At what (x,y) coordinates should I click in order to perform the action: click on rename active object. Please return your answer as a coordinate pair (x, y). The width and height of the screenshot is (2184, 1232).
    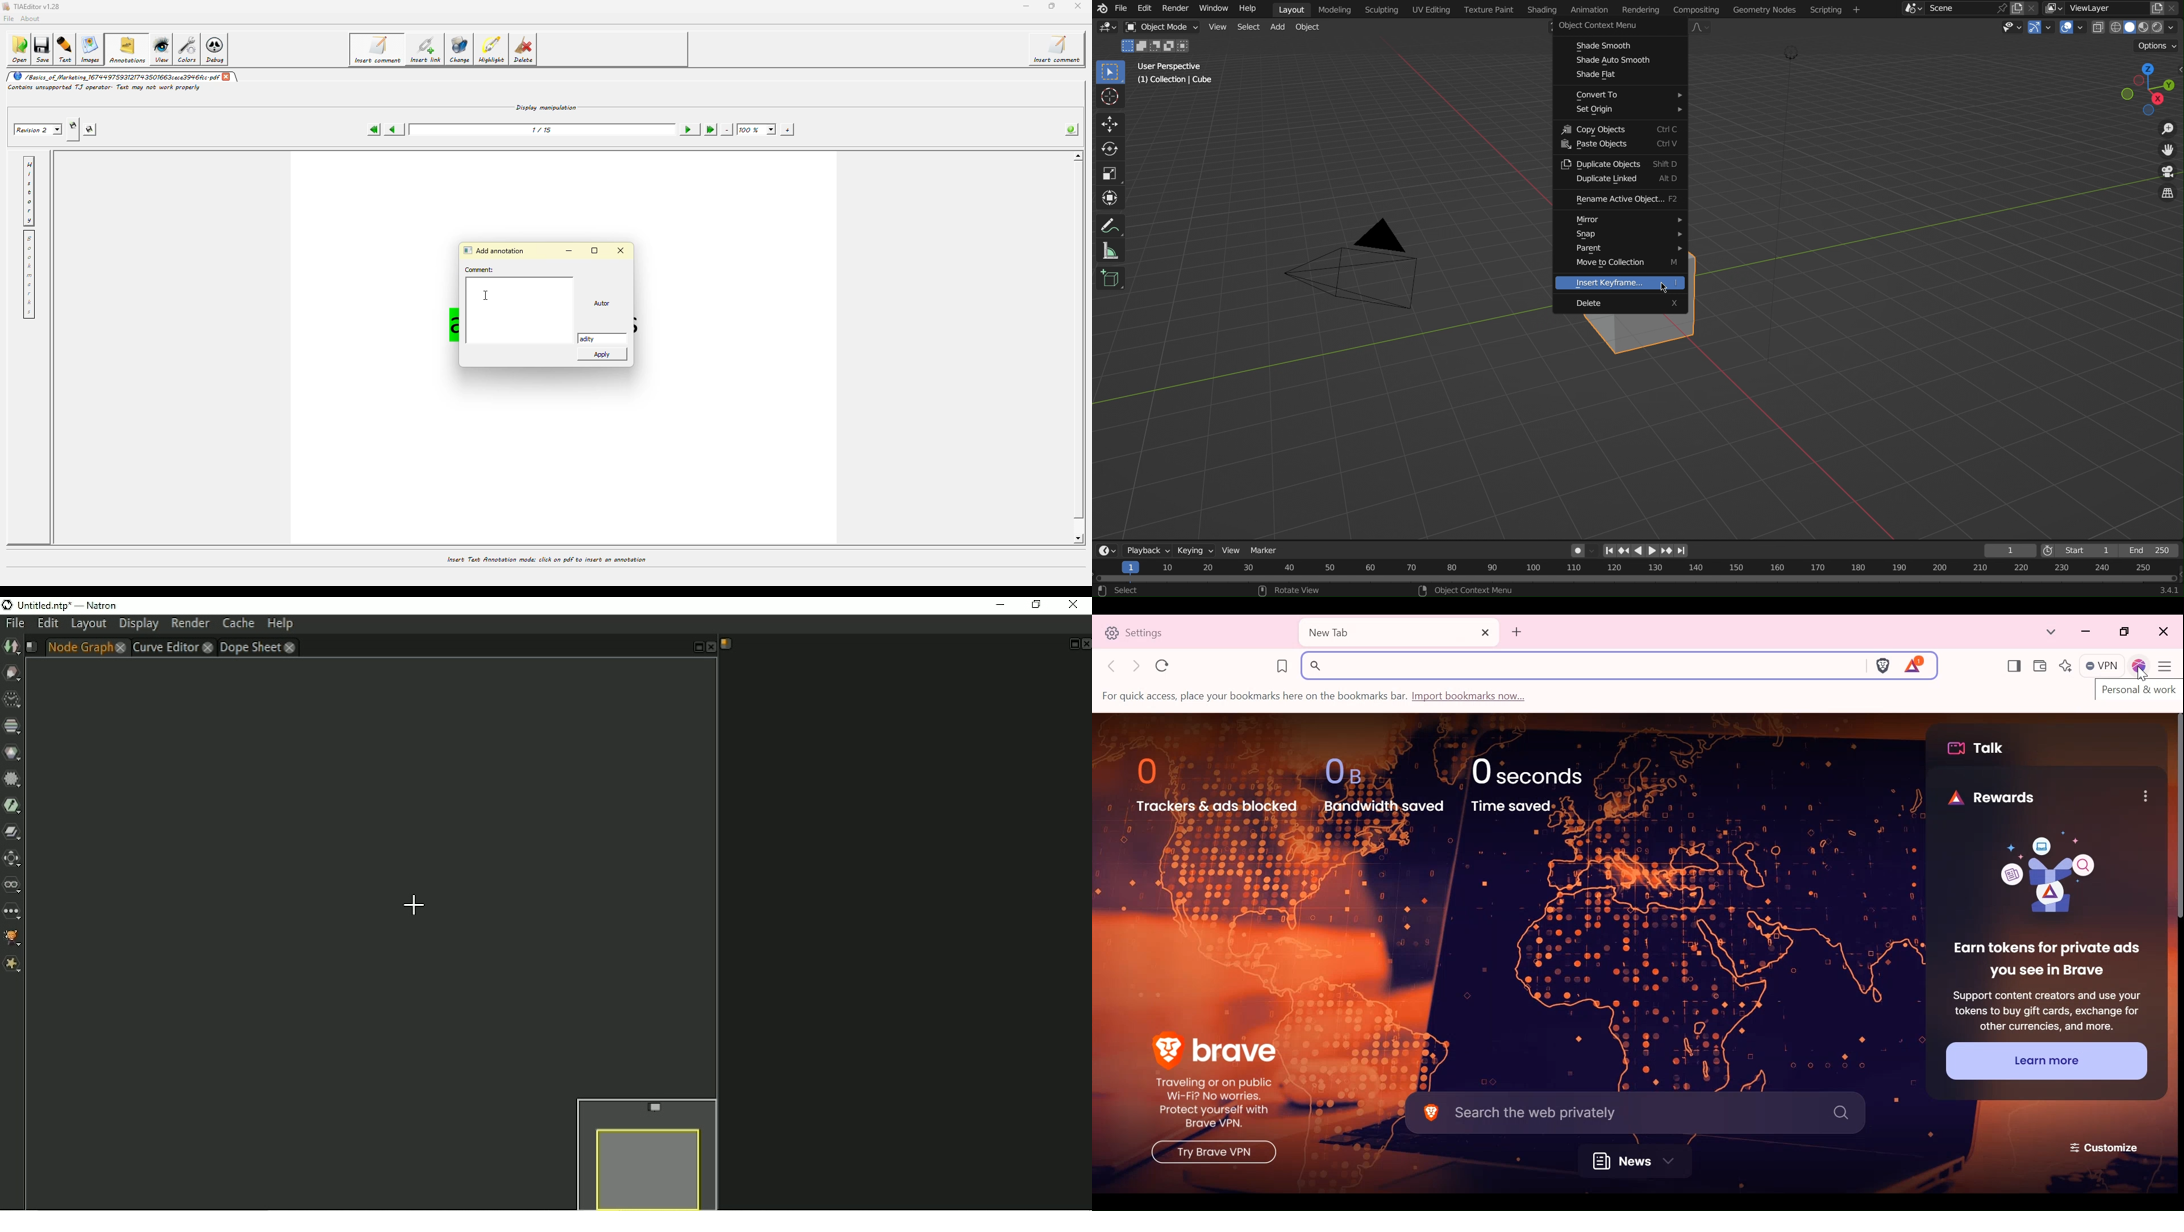
    Looking at the image, I should click on (1623, 201).